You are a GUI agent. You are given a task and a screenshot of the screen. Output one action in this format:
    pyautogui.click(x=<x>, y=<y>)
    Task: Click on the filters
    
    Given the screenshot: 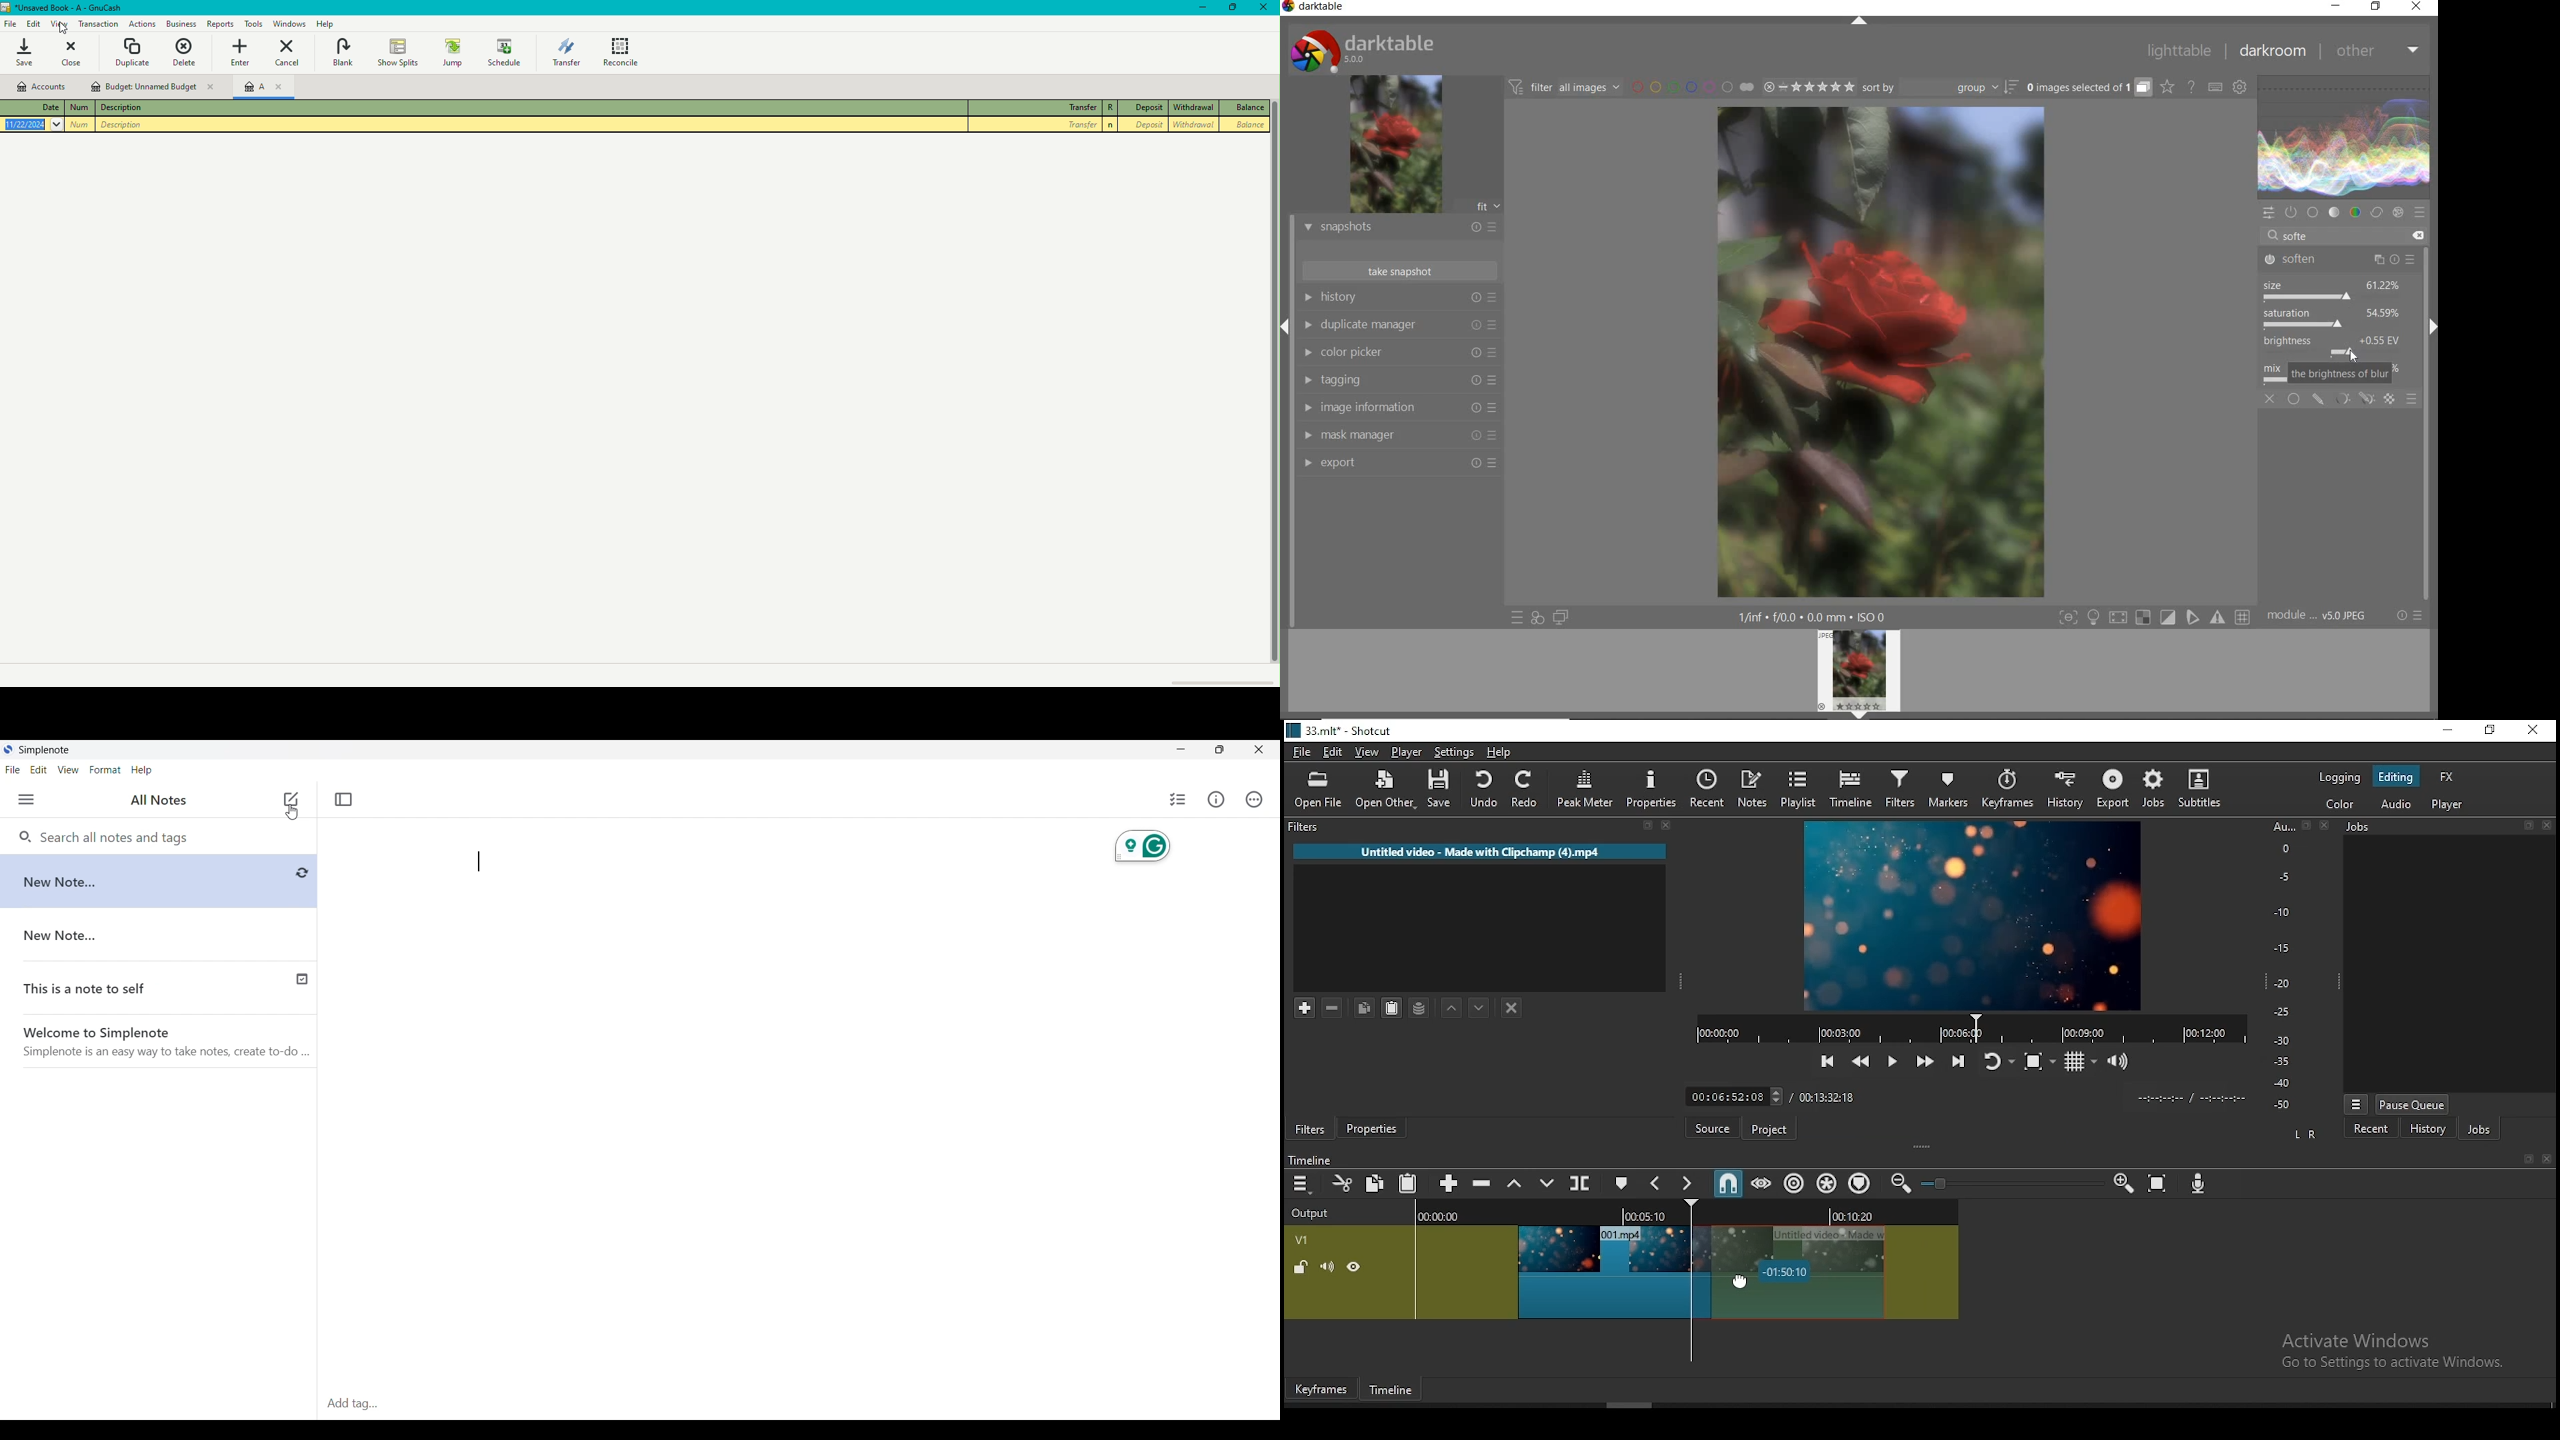 What is the action you would take?
    pyautogui.click(x=1311, y=1129)
    